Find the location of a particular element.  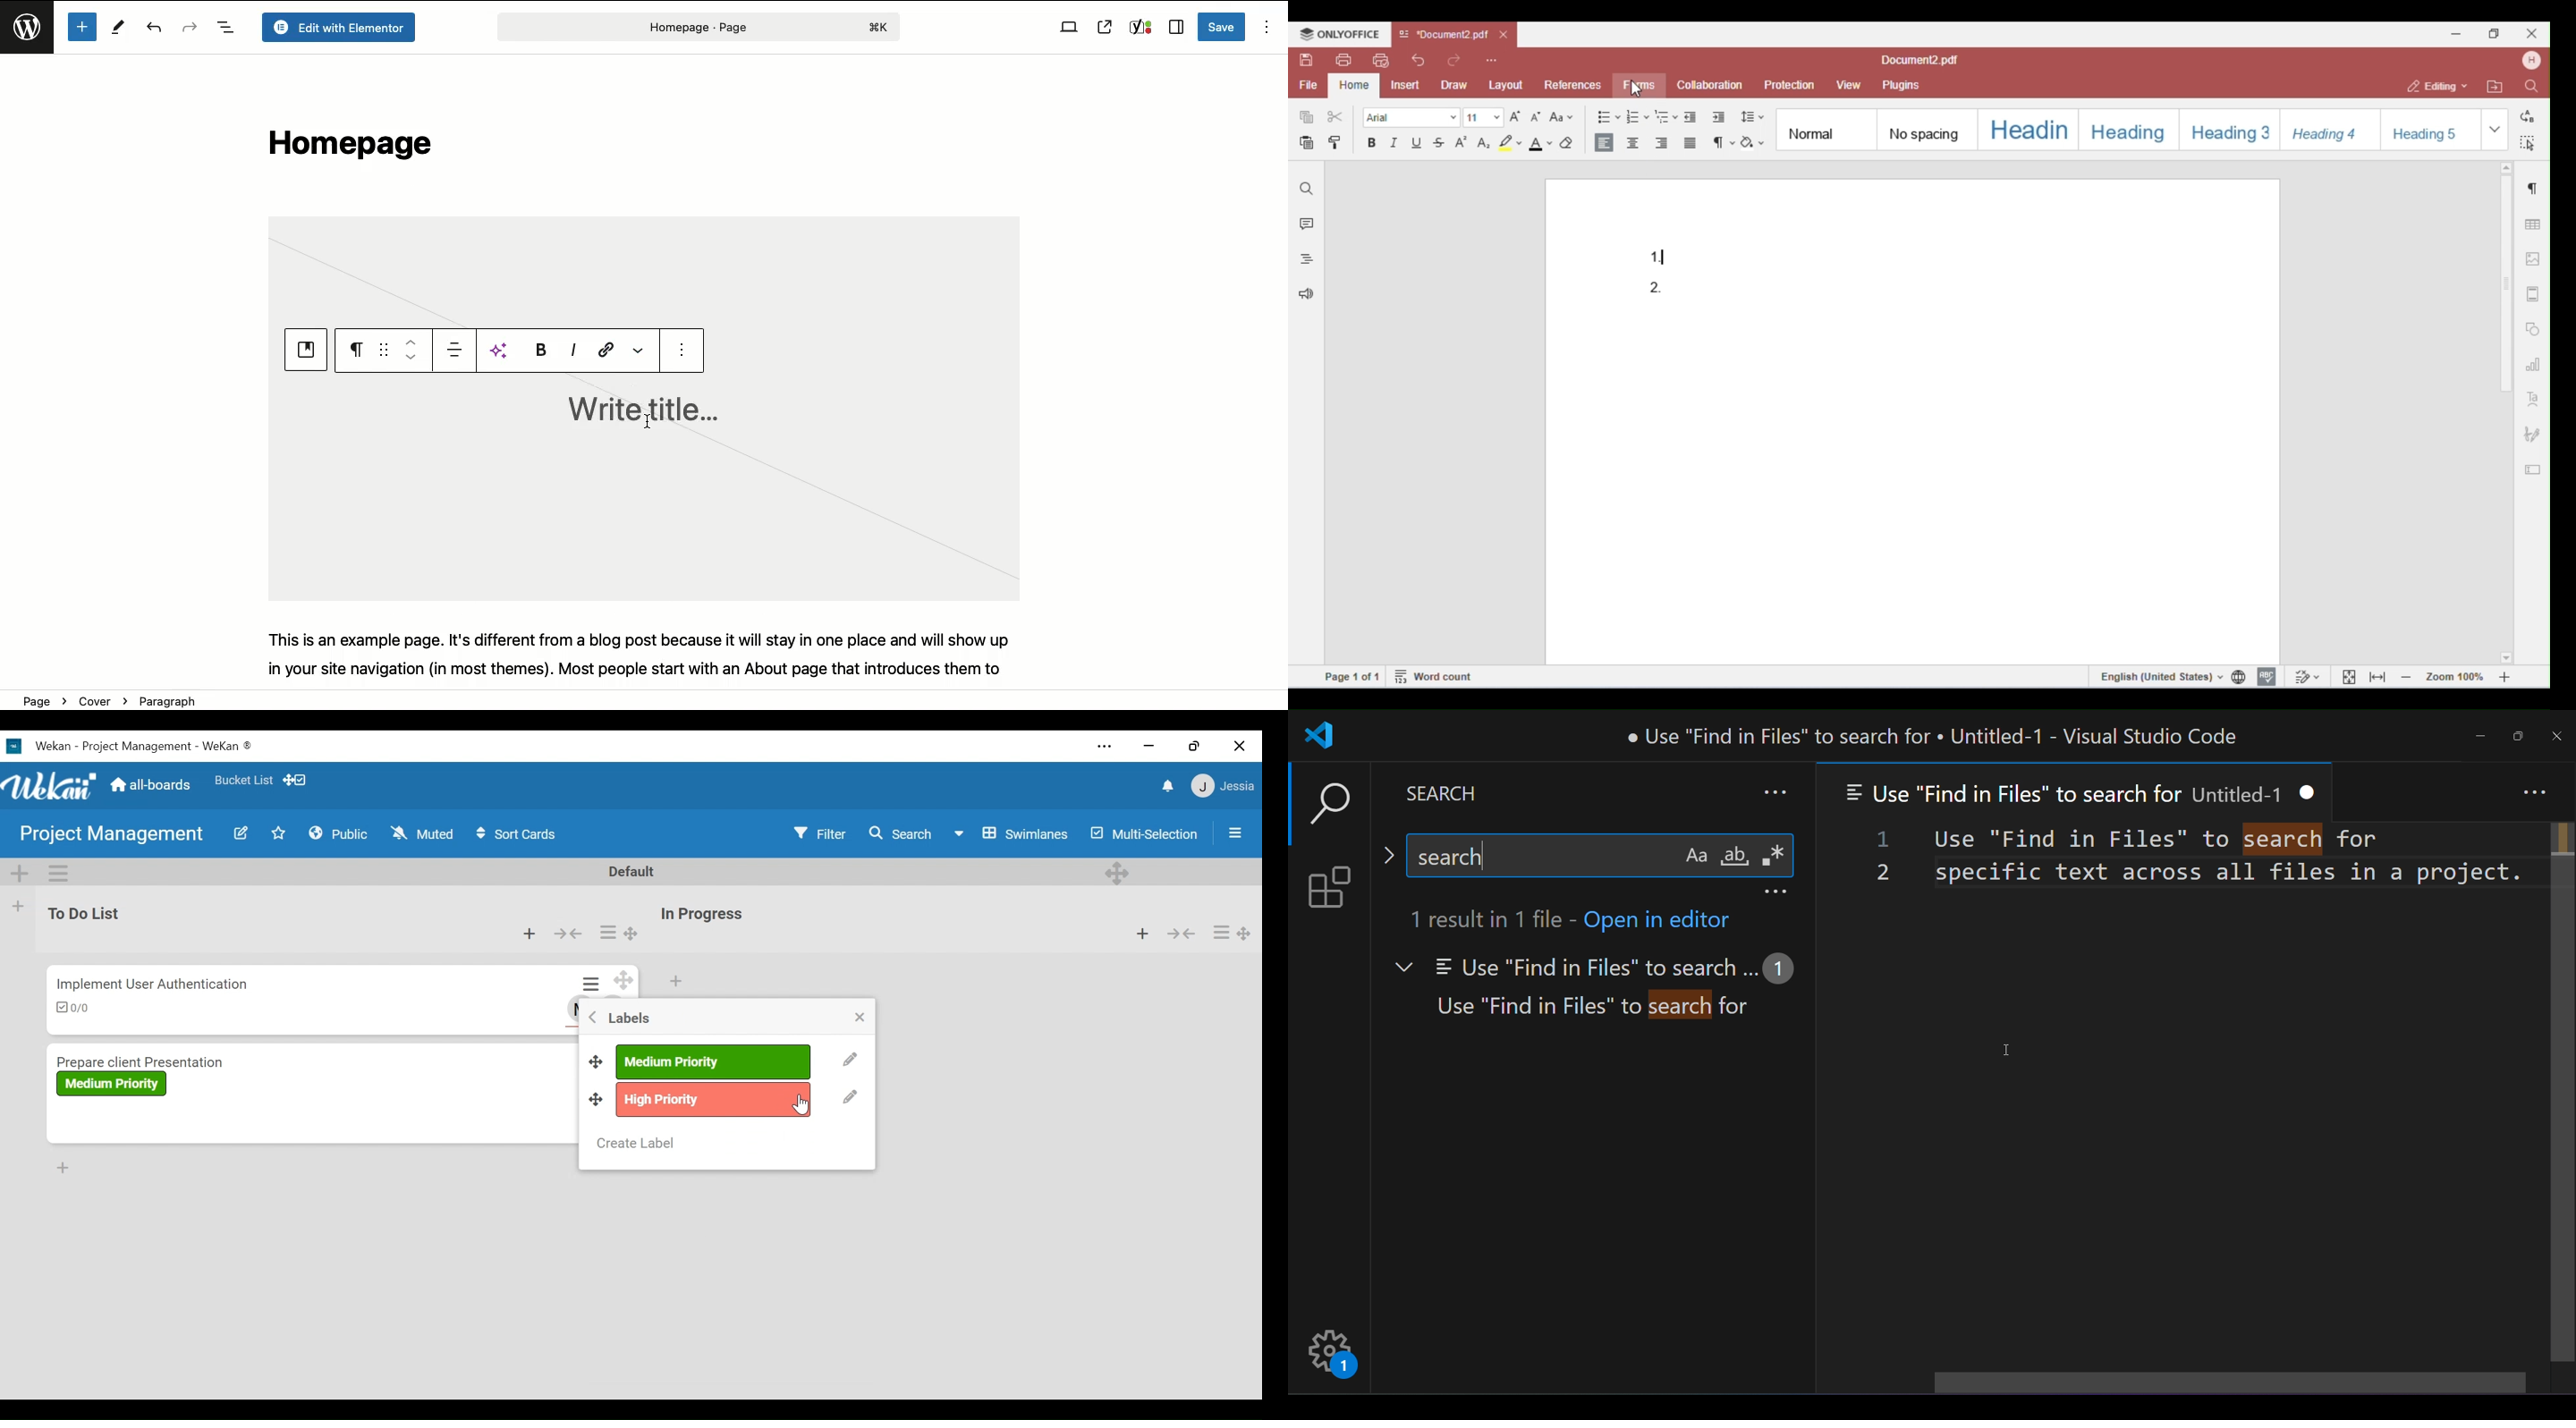

Swimlane actions is located at coordinates (60, 871).